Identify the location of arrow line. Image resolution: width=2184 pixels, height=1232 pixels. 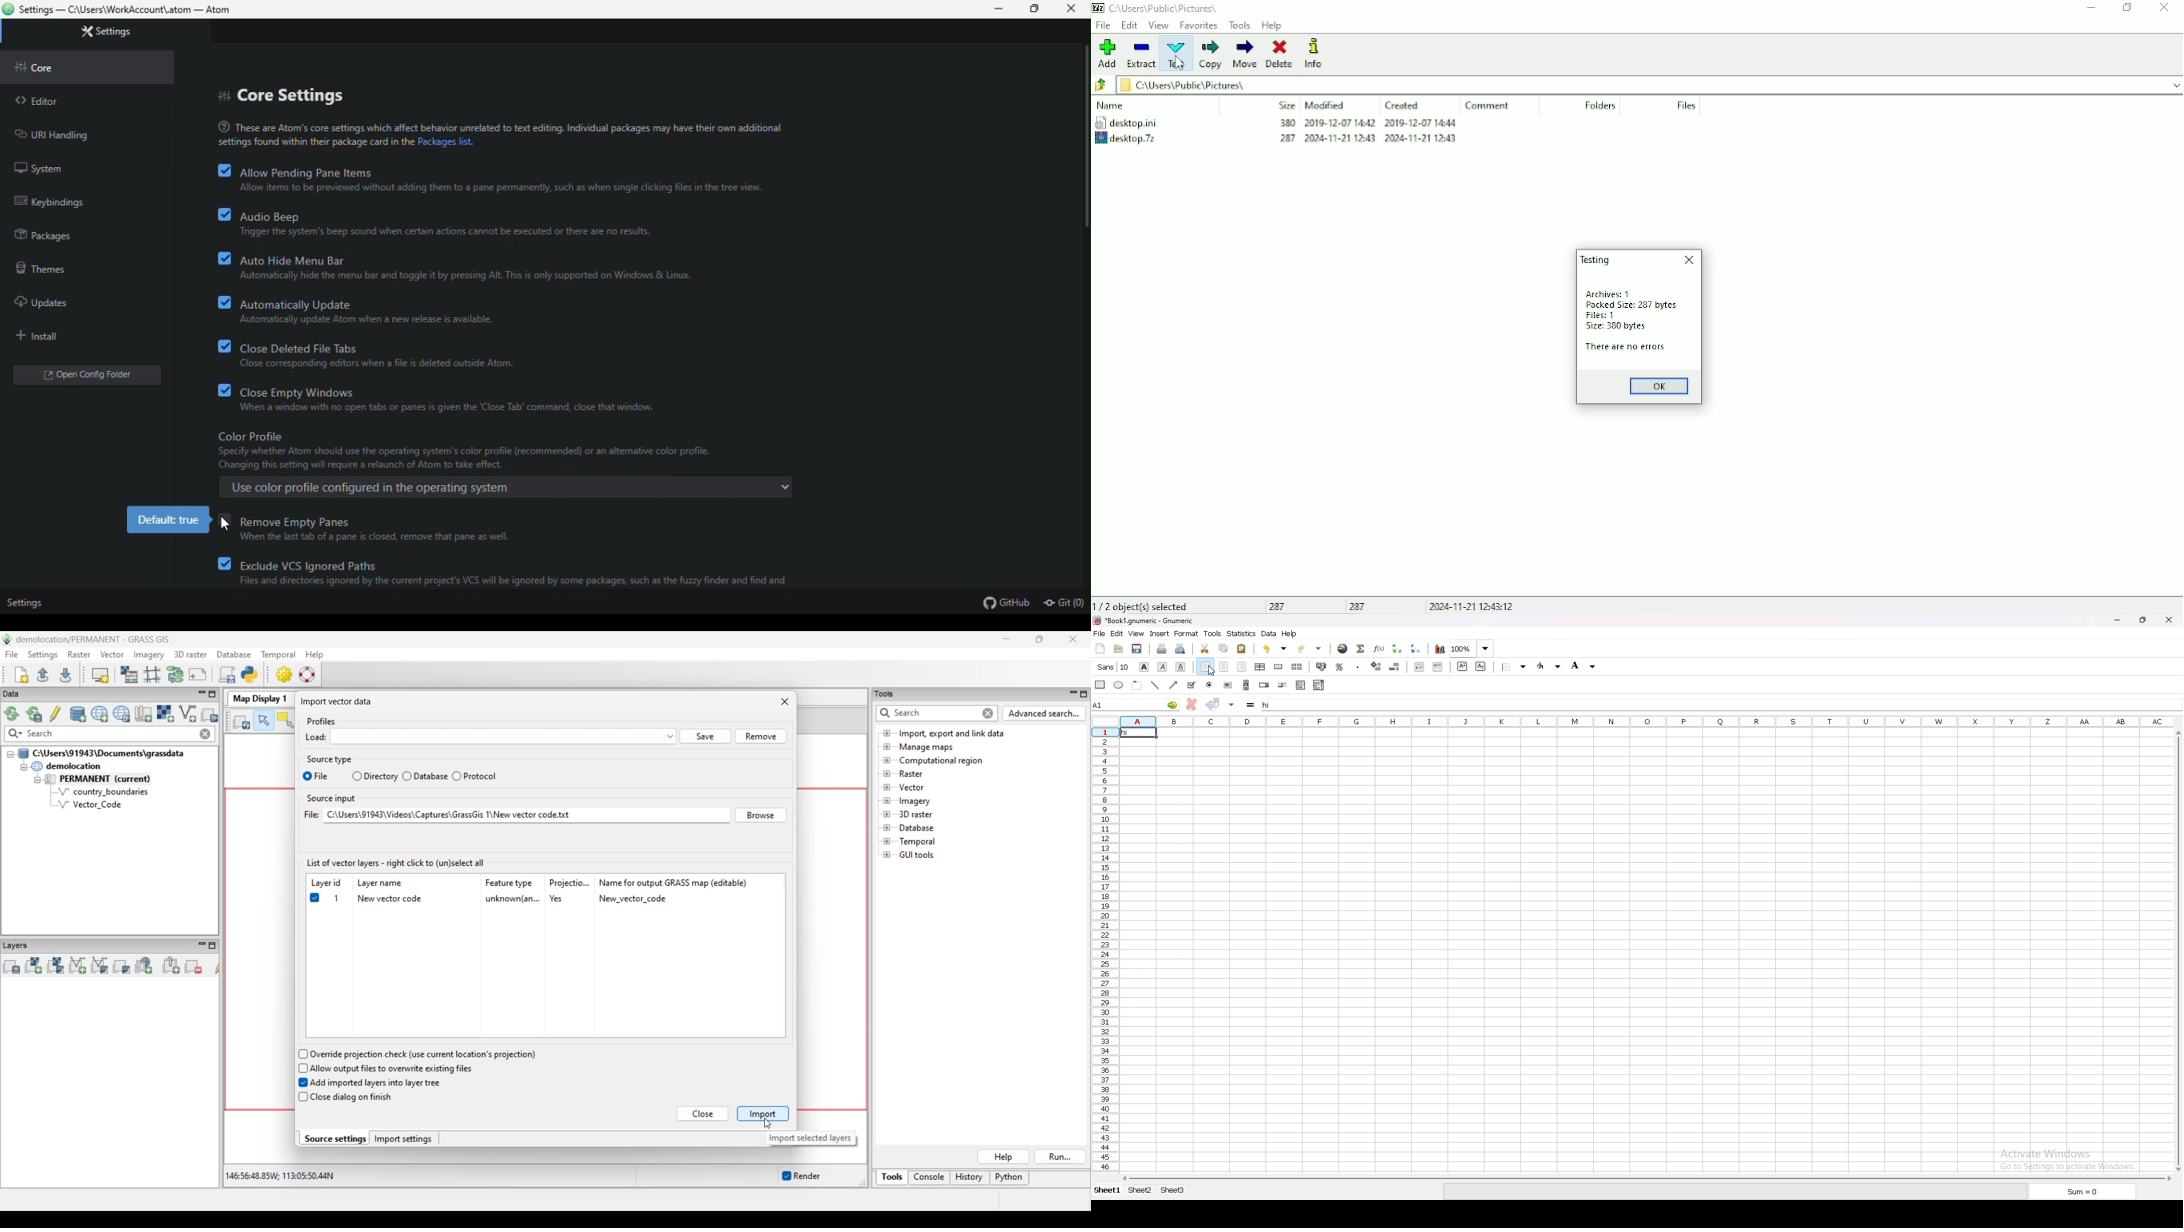
(1175, 685).